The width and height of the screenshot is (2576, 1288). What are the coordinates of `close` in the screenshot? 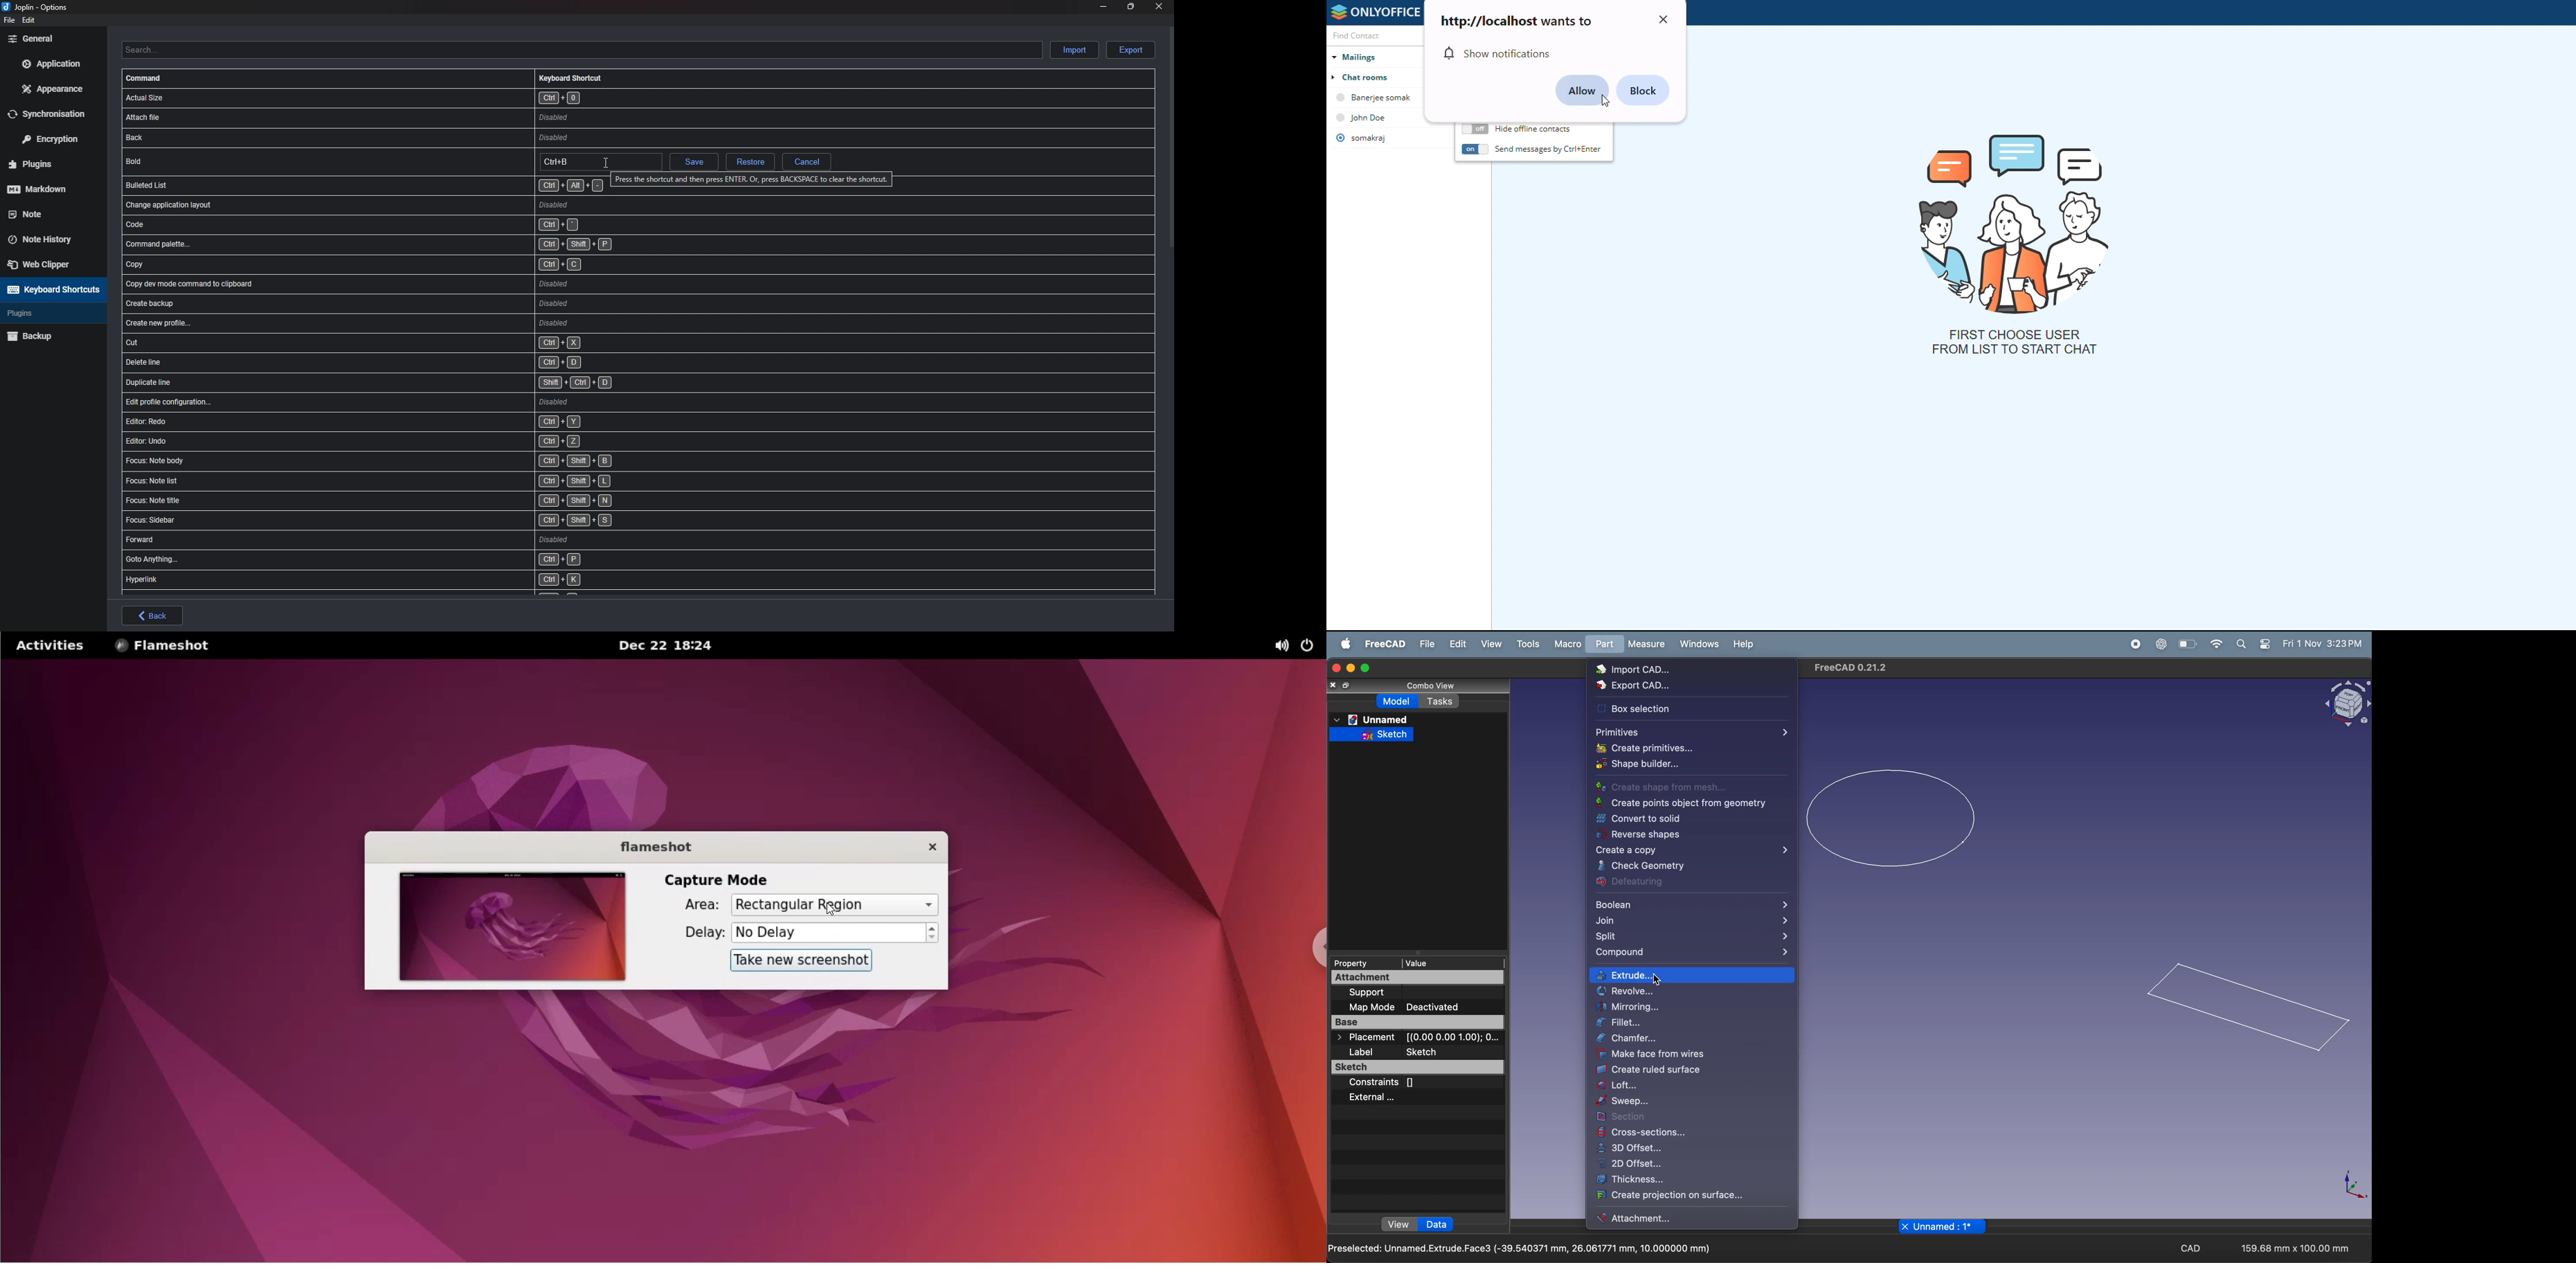 It's located at (1664, 20).